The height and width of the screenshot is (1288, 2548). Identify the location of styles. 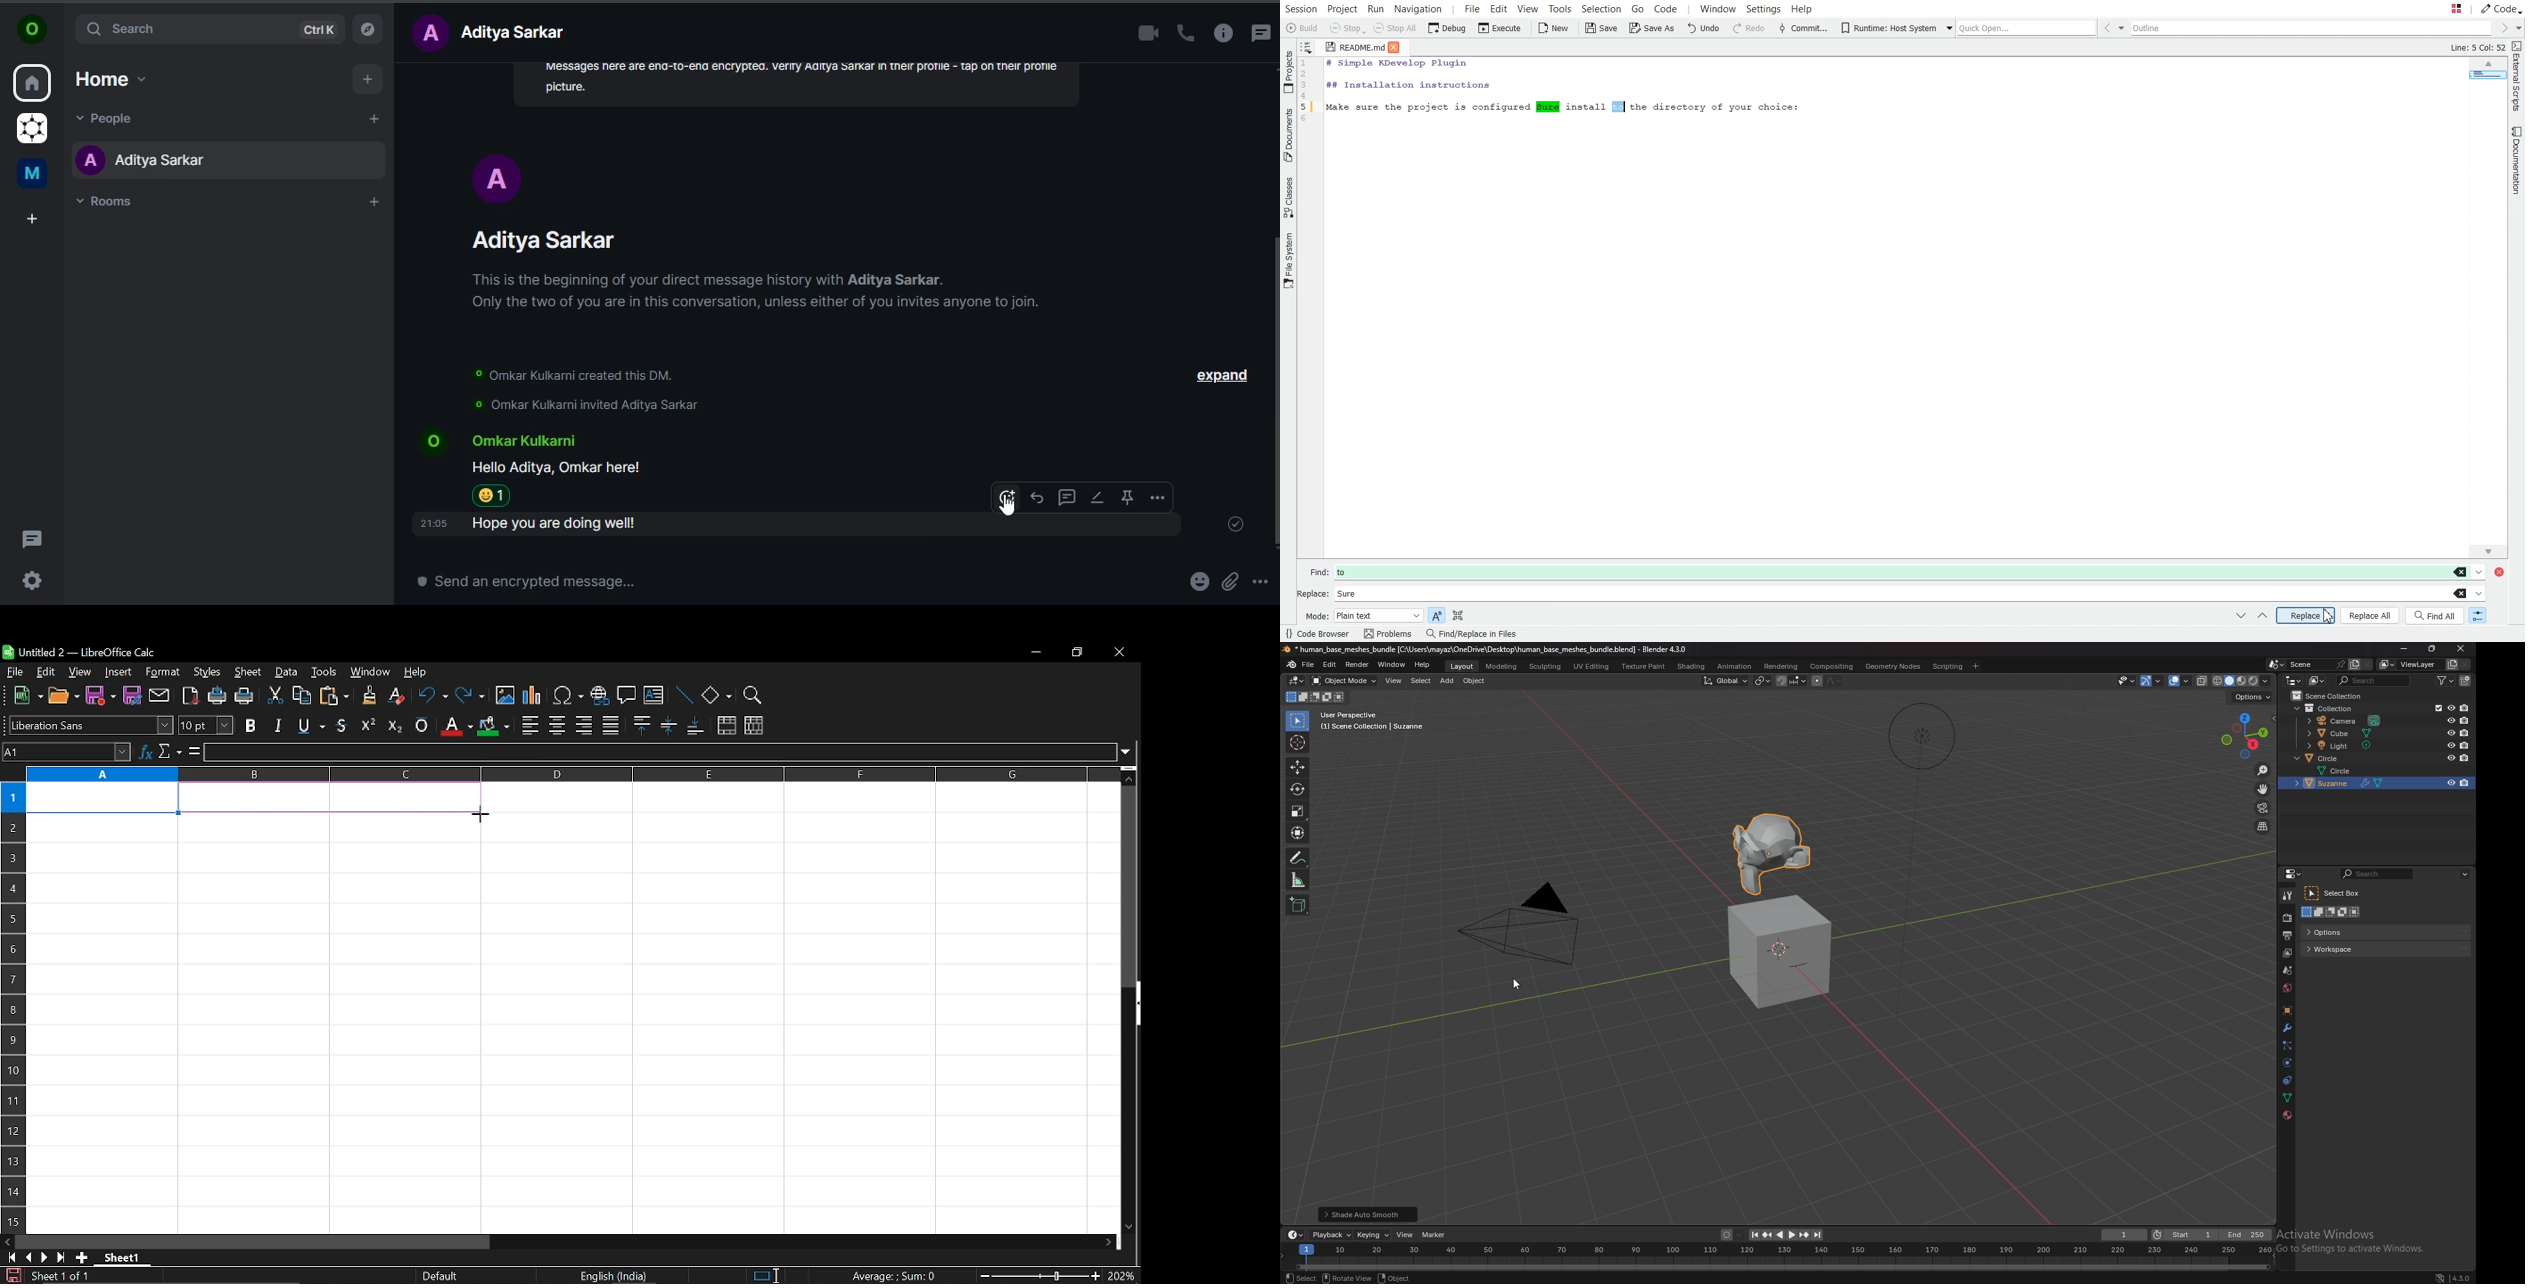
(207, 673).